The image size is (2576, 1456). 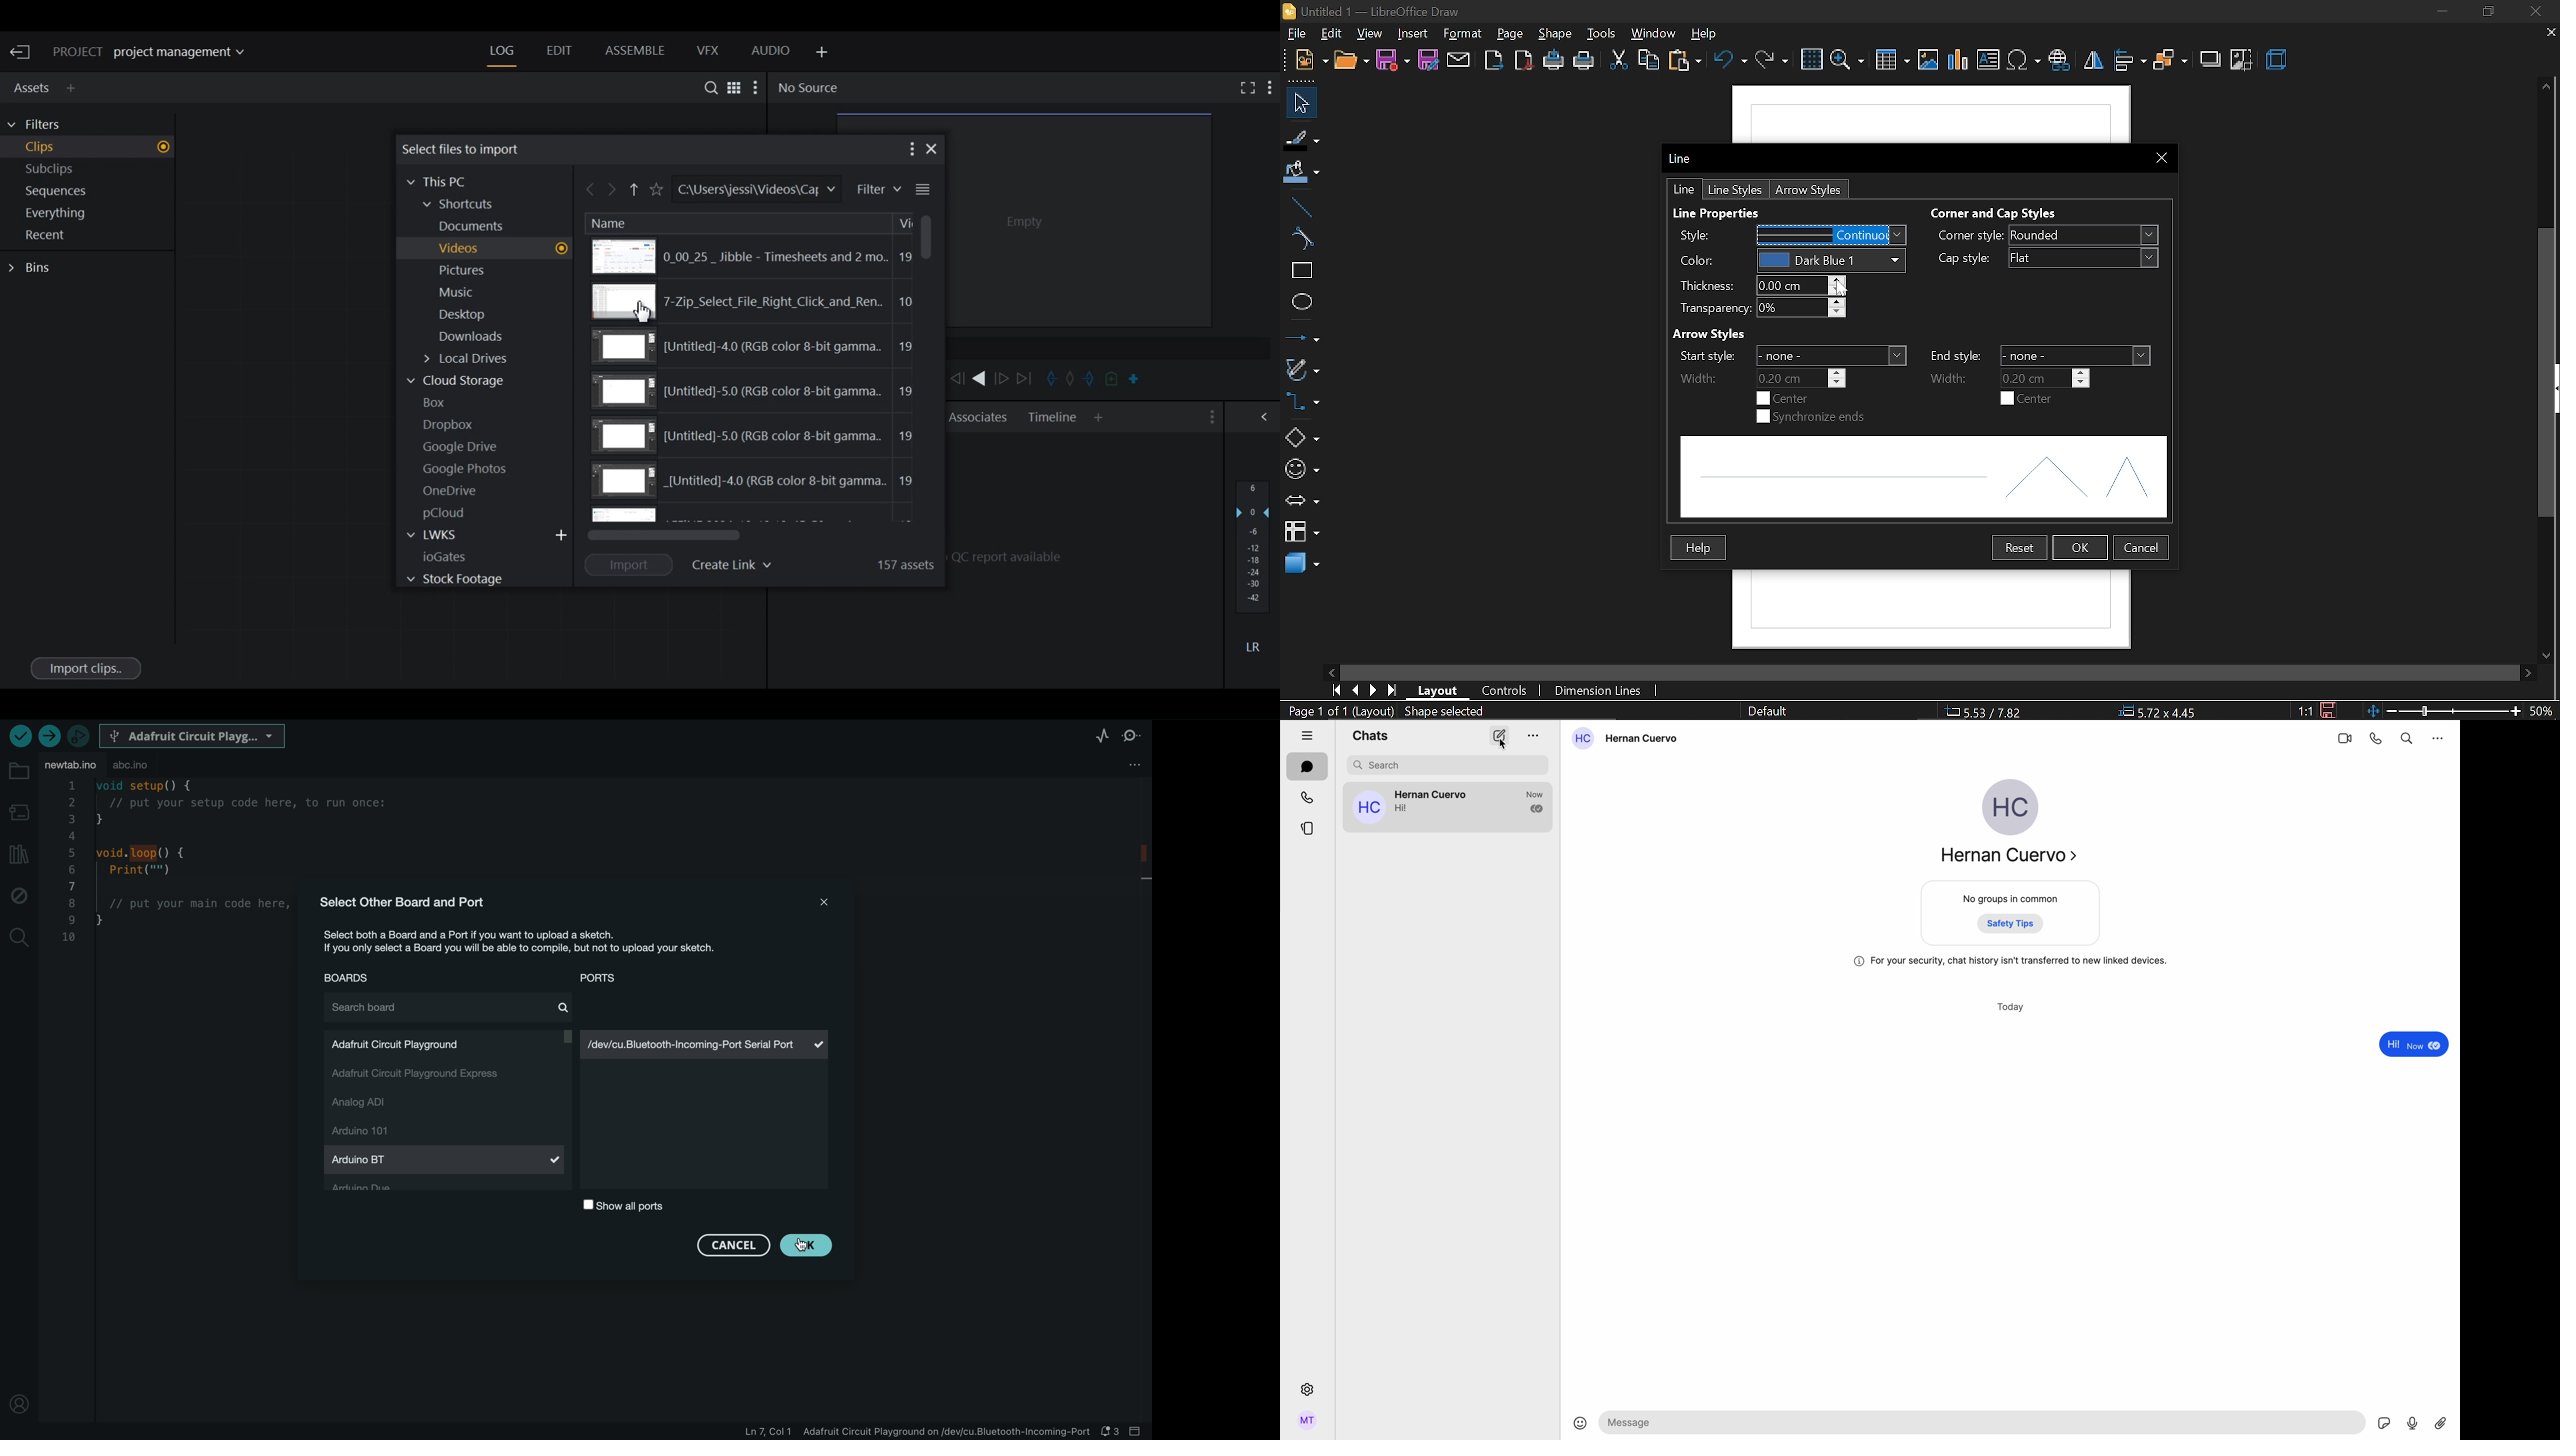 What do you see at coordinates (1813, 418) in the screenshot?
I see `synchronize` at bounding box center [1813, 418].